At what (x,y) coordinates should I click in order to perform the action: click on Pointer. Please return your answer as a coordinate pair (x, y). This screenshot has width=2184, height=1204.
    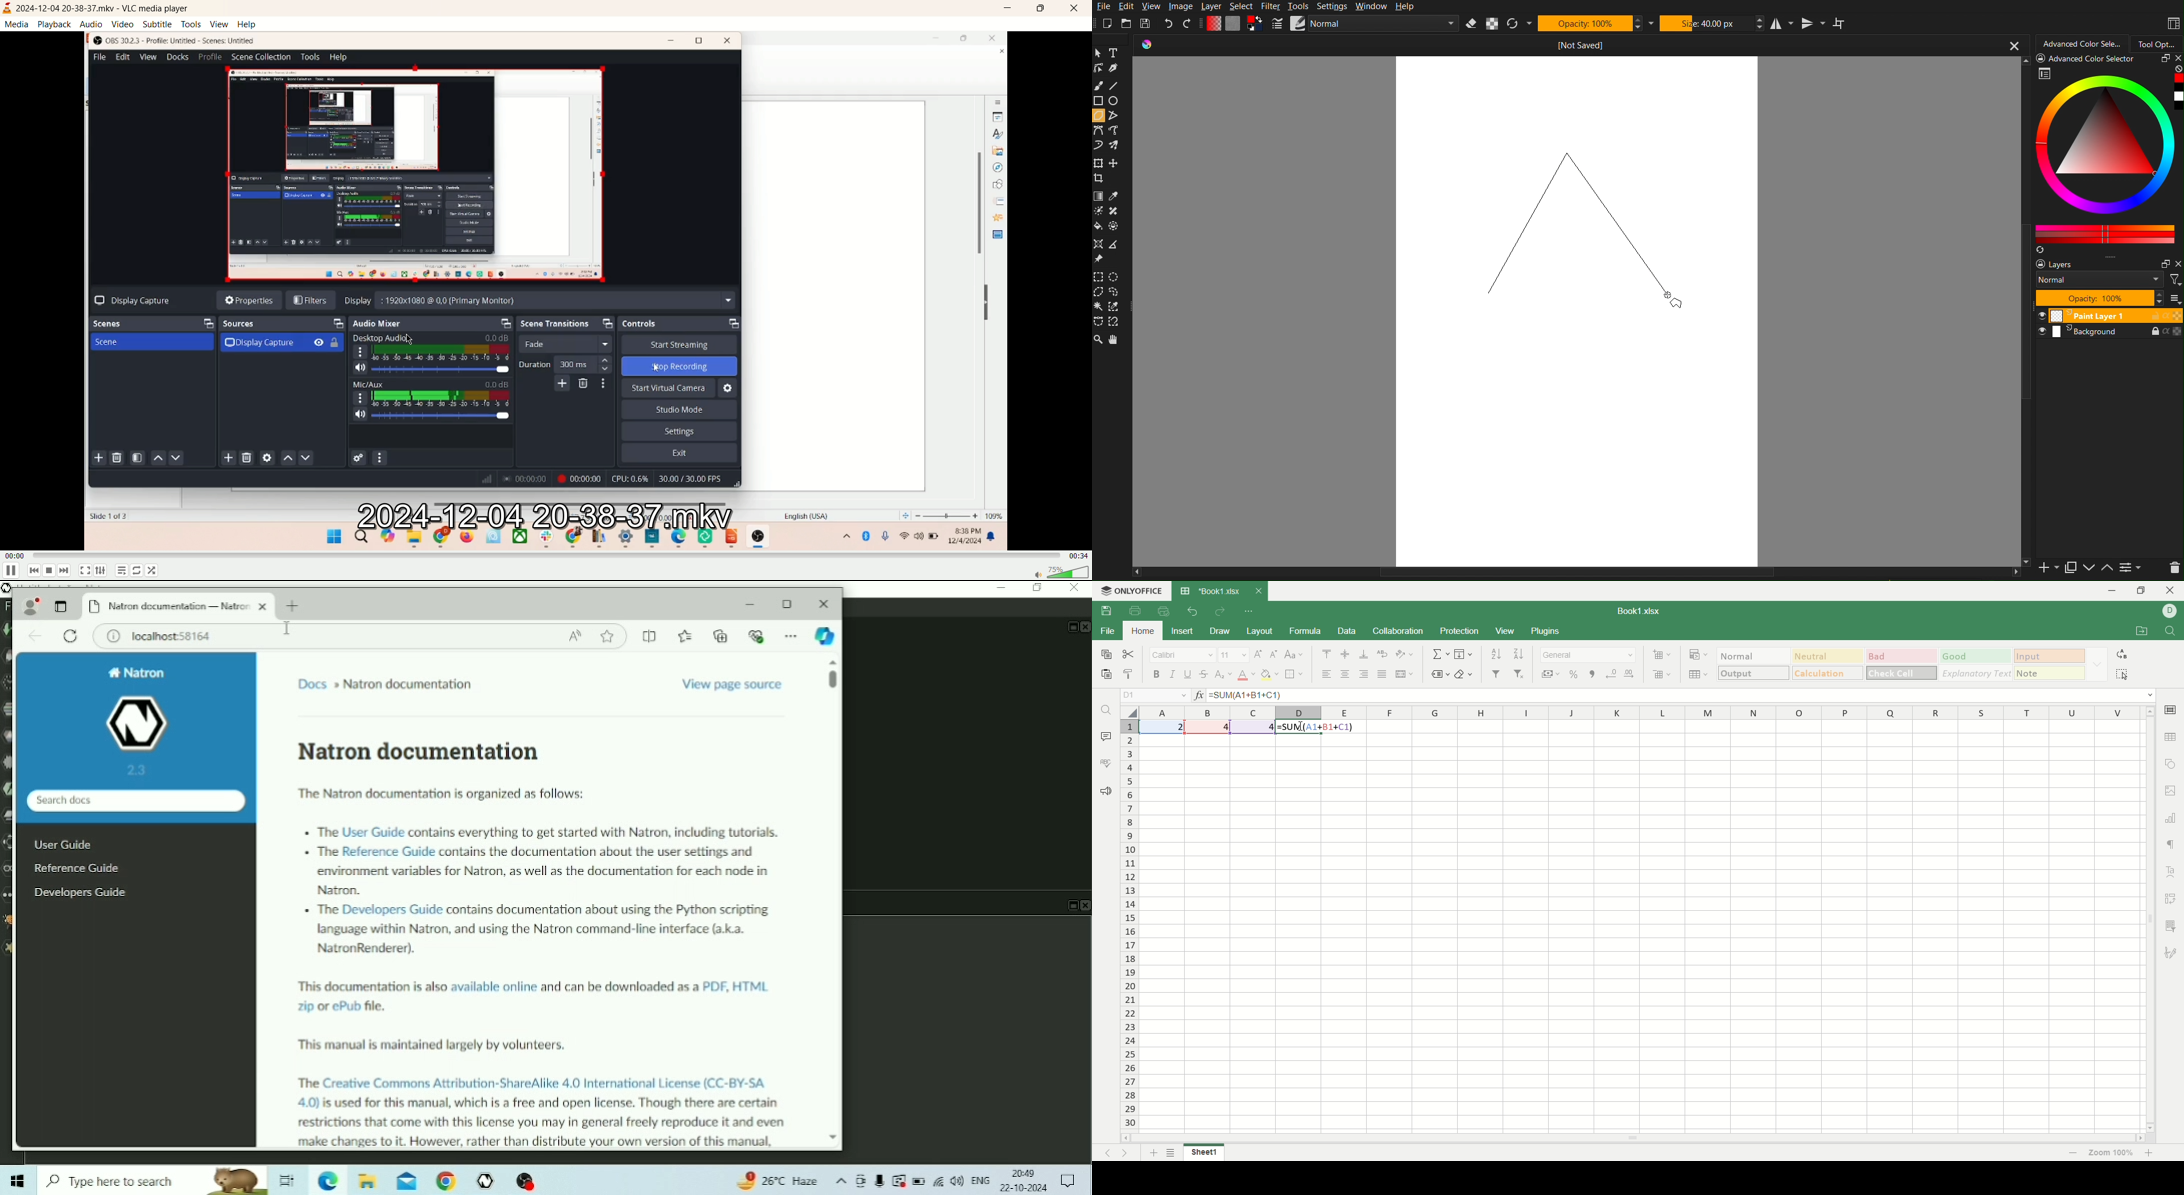
    Looking at the image, I should click on (1099, 53).